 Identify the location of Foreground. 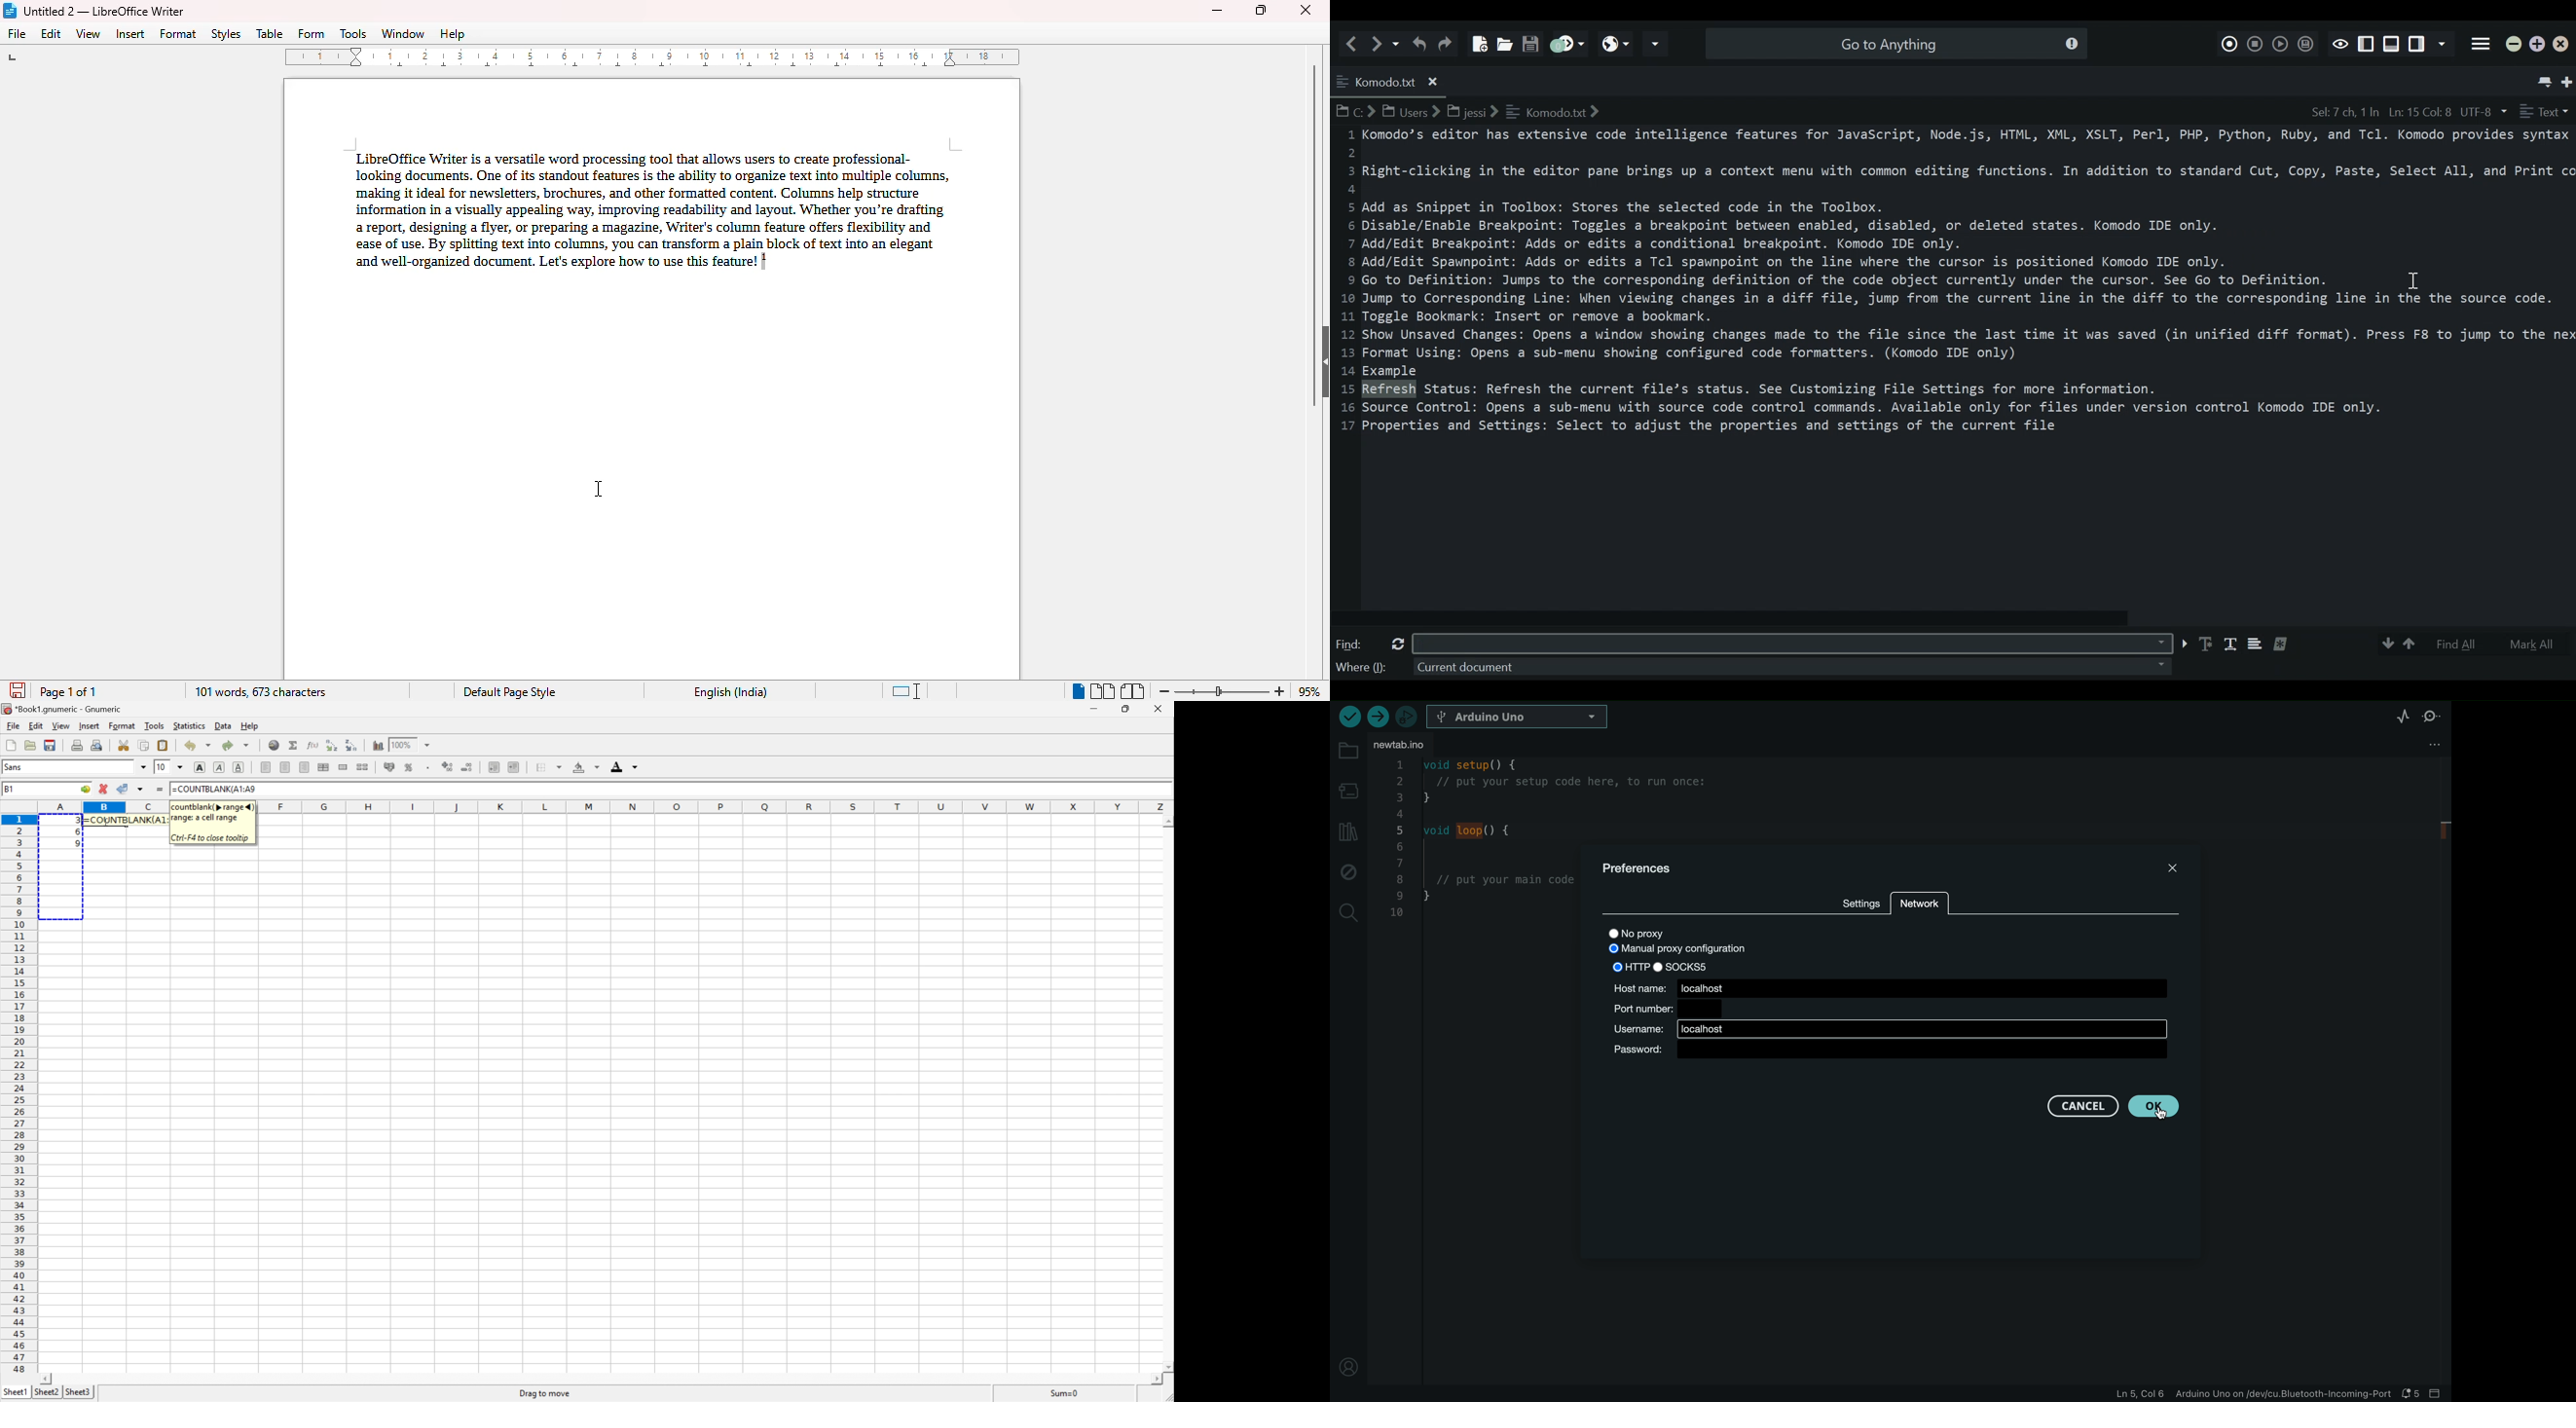
(623, 767).